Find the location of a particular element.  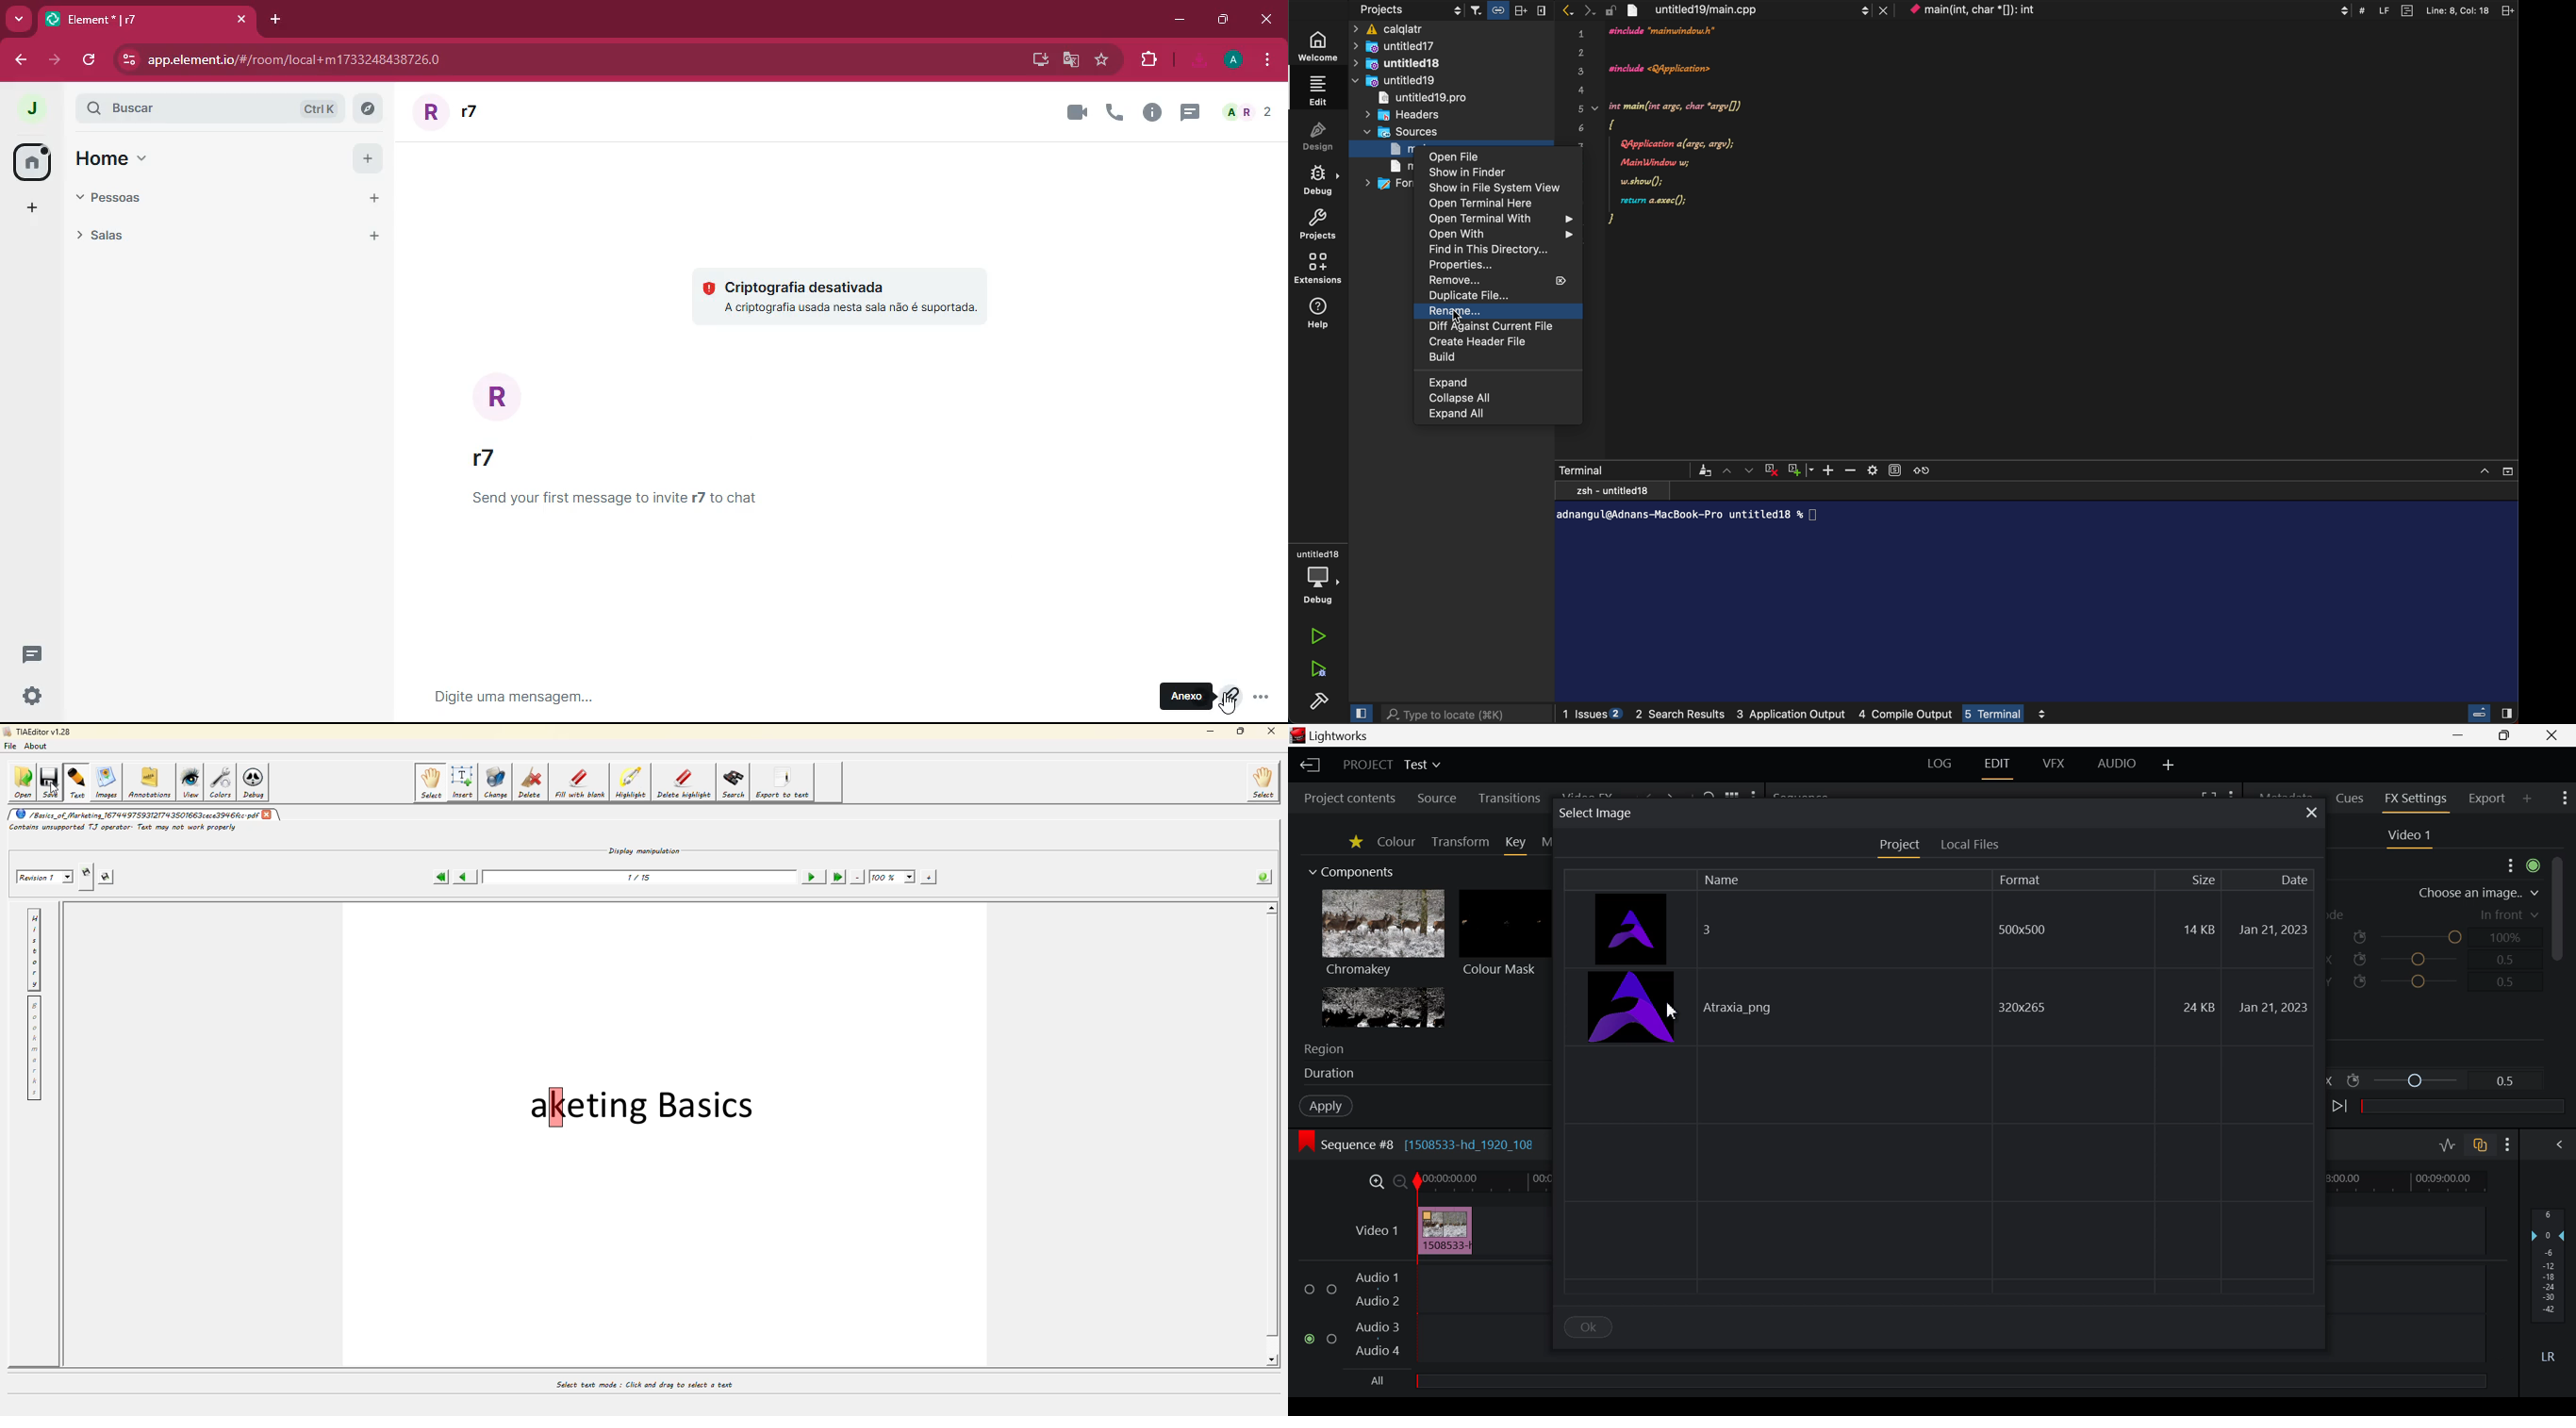

Back to Homepage is located at coordinates (1307, 764).